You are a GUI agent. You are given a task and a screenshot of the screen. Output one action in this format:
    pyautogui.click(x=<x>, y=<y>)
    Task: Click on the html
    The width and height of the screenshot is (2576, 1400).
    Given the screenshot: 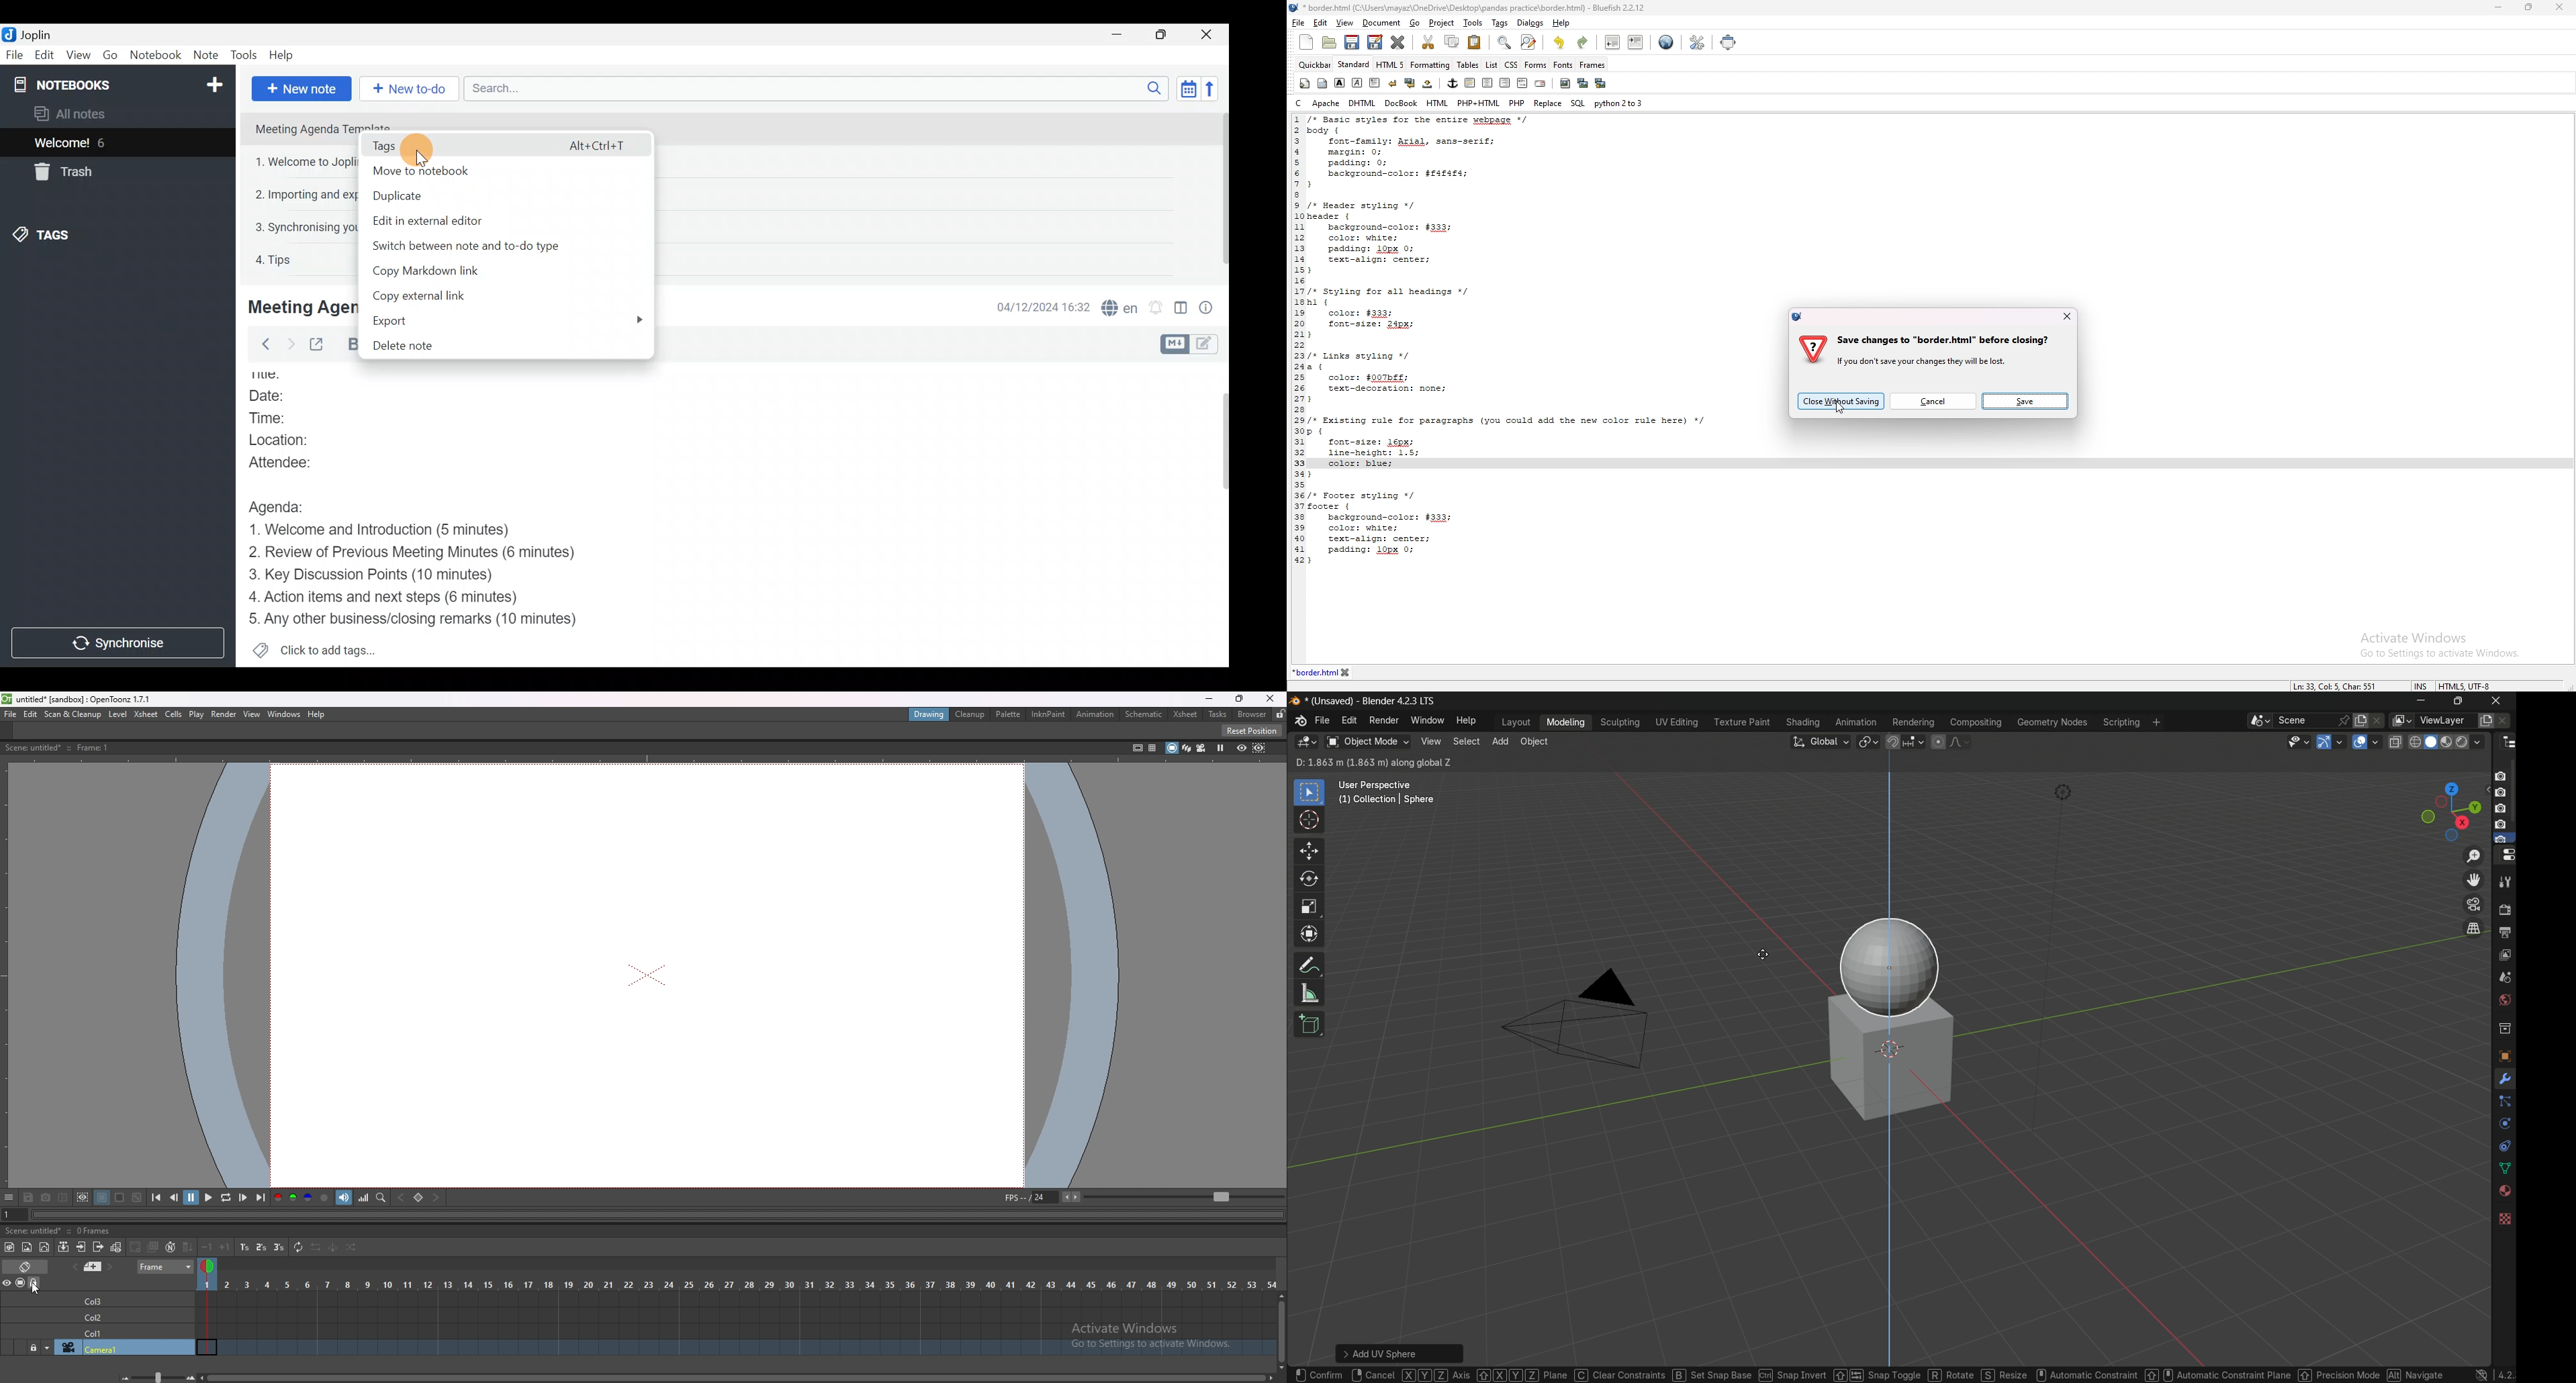 What is the action you would take?
    pyautogui.click(x=1437, y=104)
    